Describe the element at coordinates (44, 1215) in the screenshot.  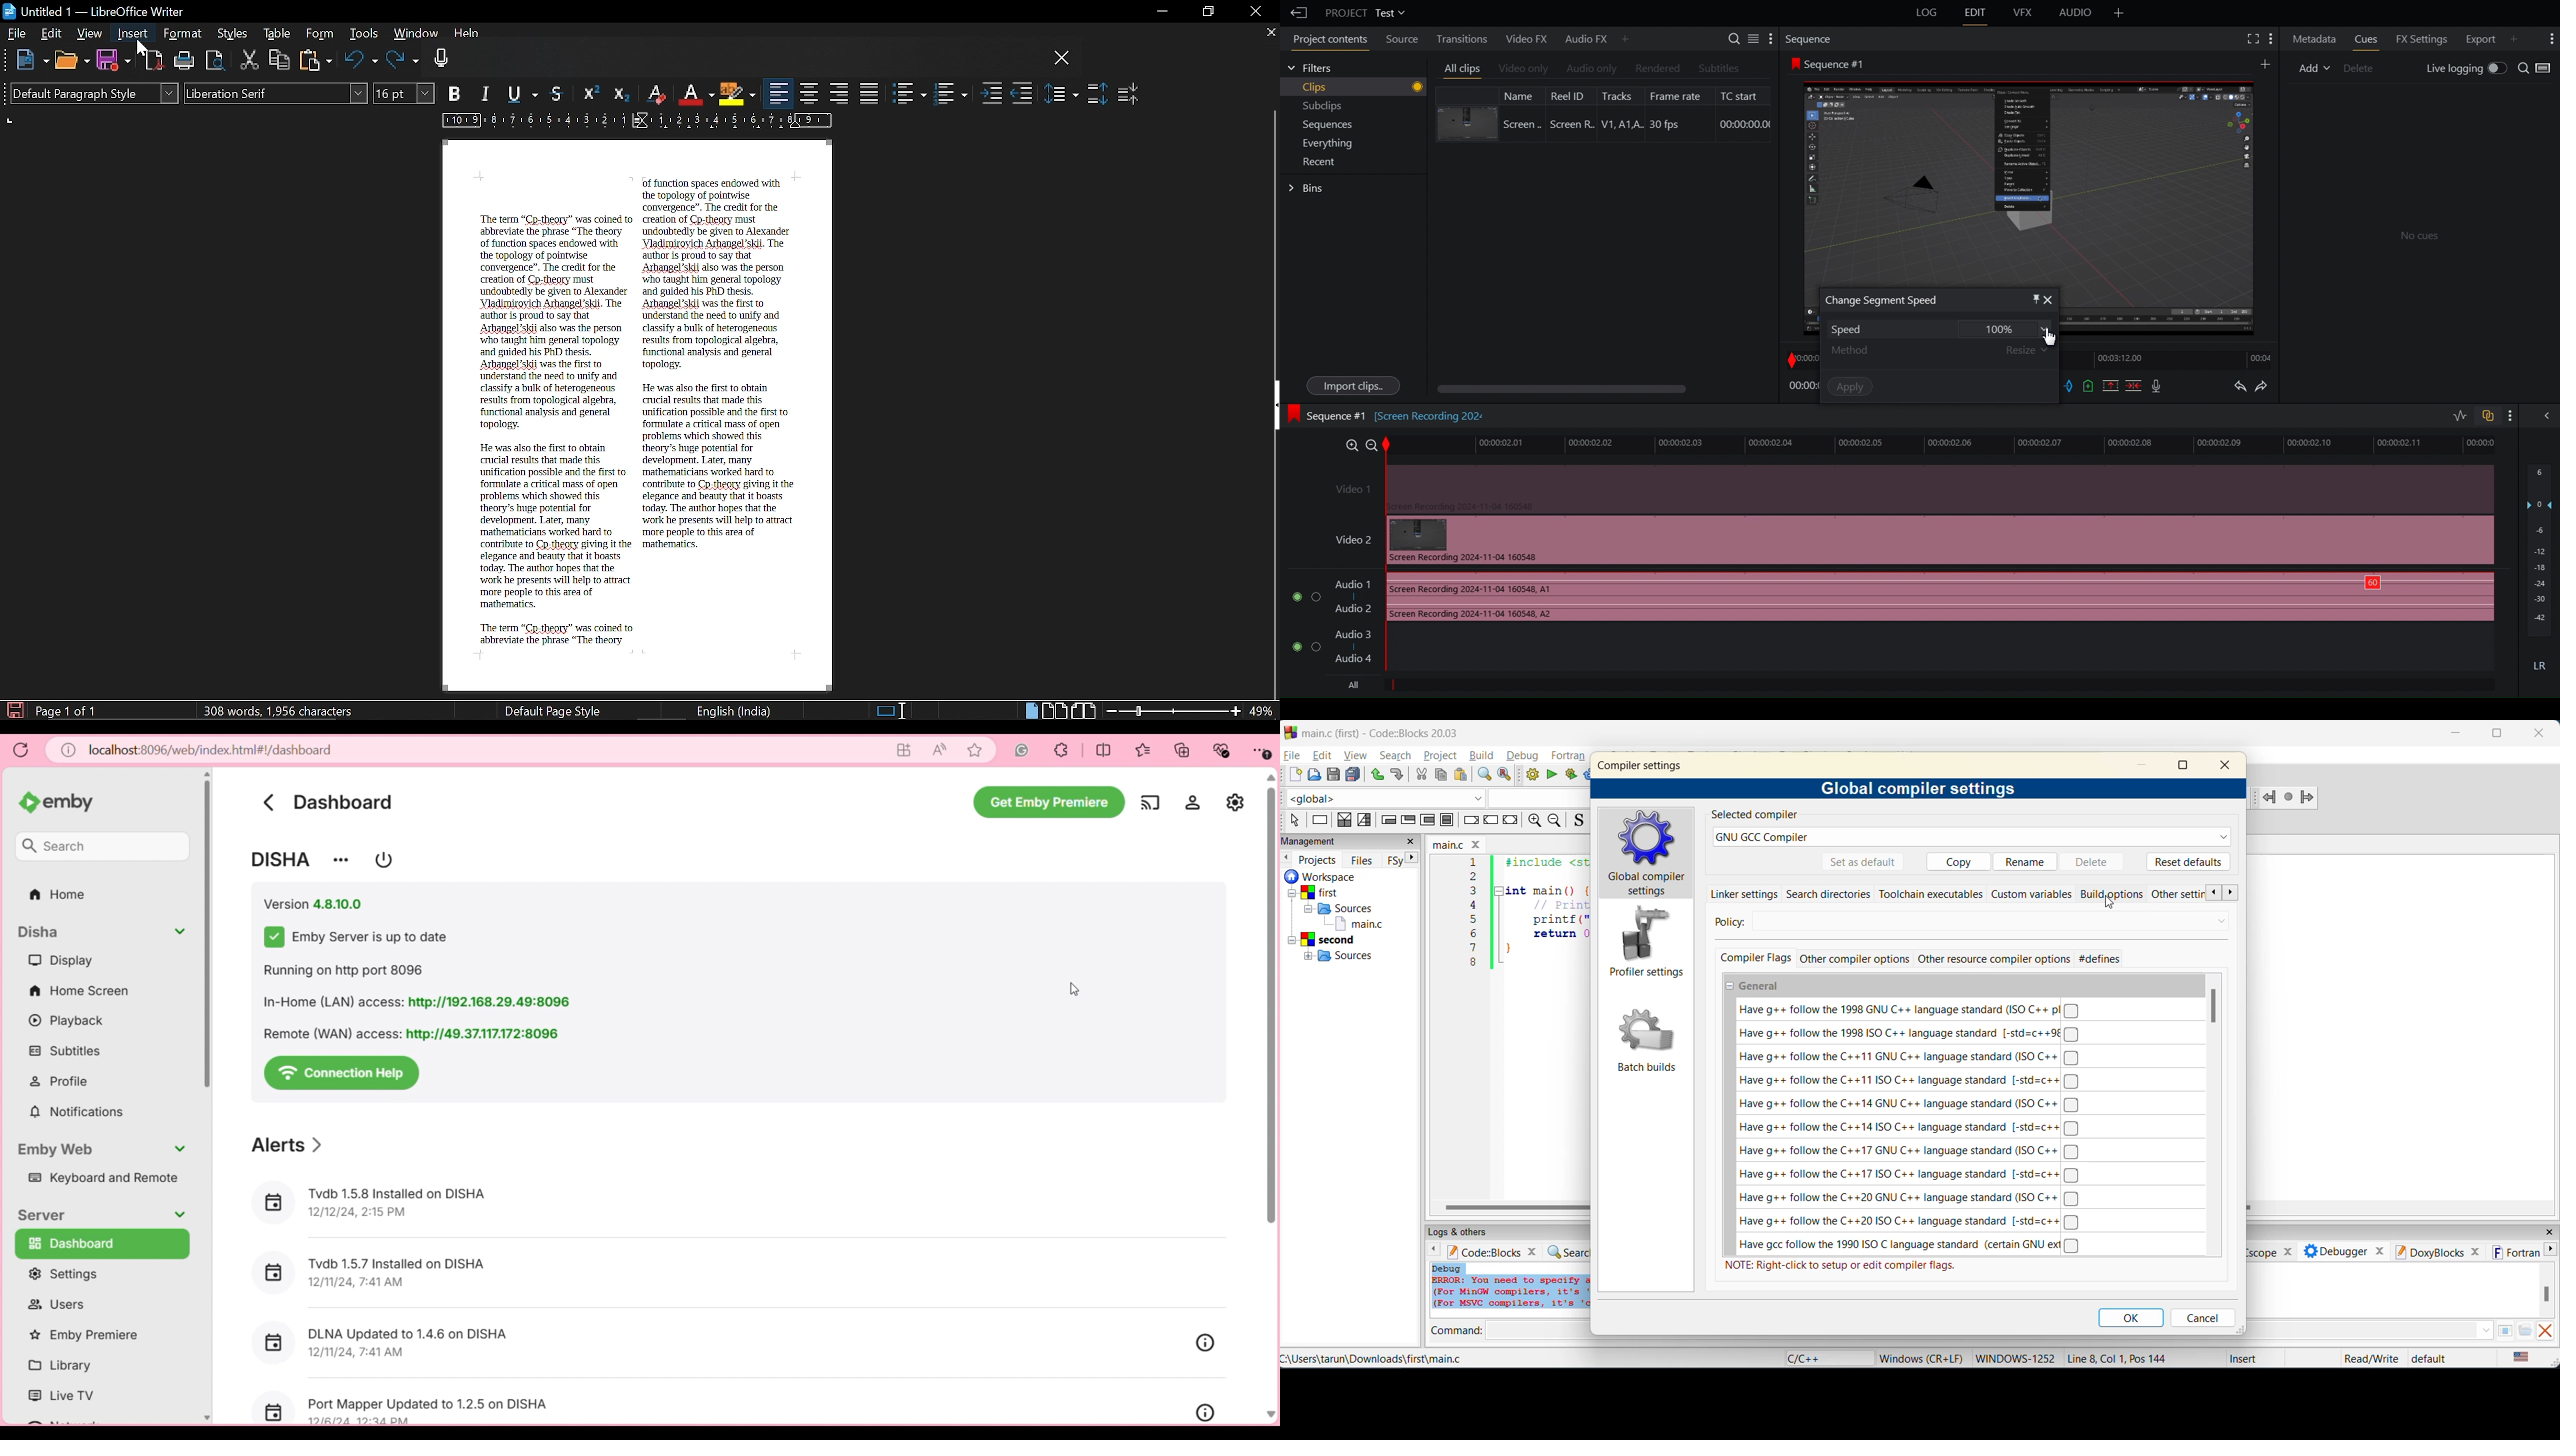
I see `Section title` at that location.